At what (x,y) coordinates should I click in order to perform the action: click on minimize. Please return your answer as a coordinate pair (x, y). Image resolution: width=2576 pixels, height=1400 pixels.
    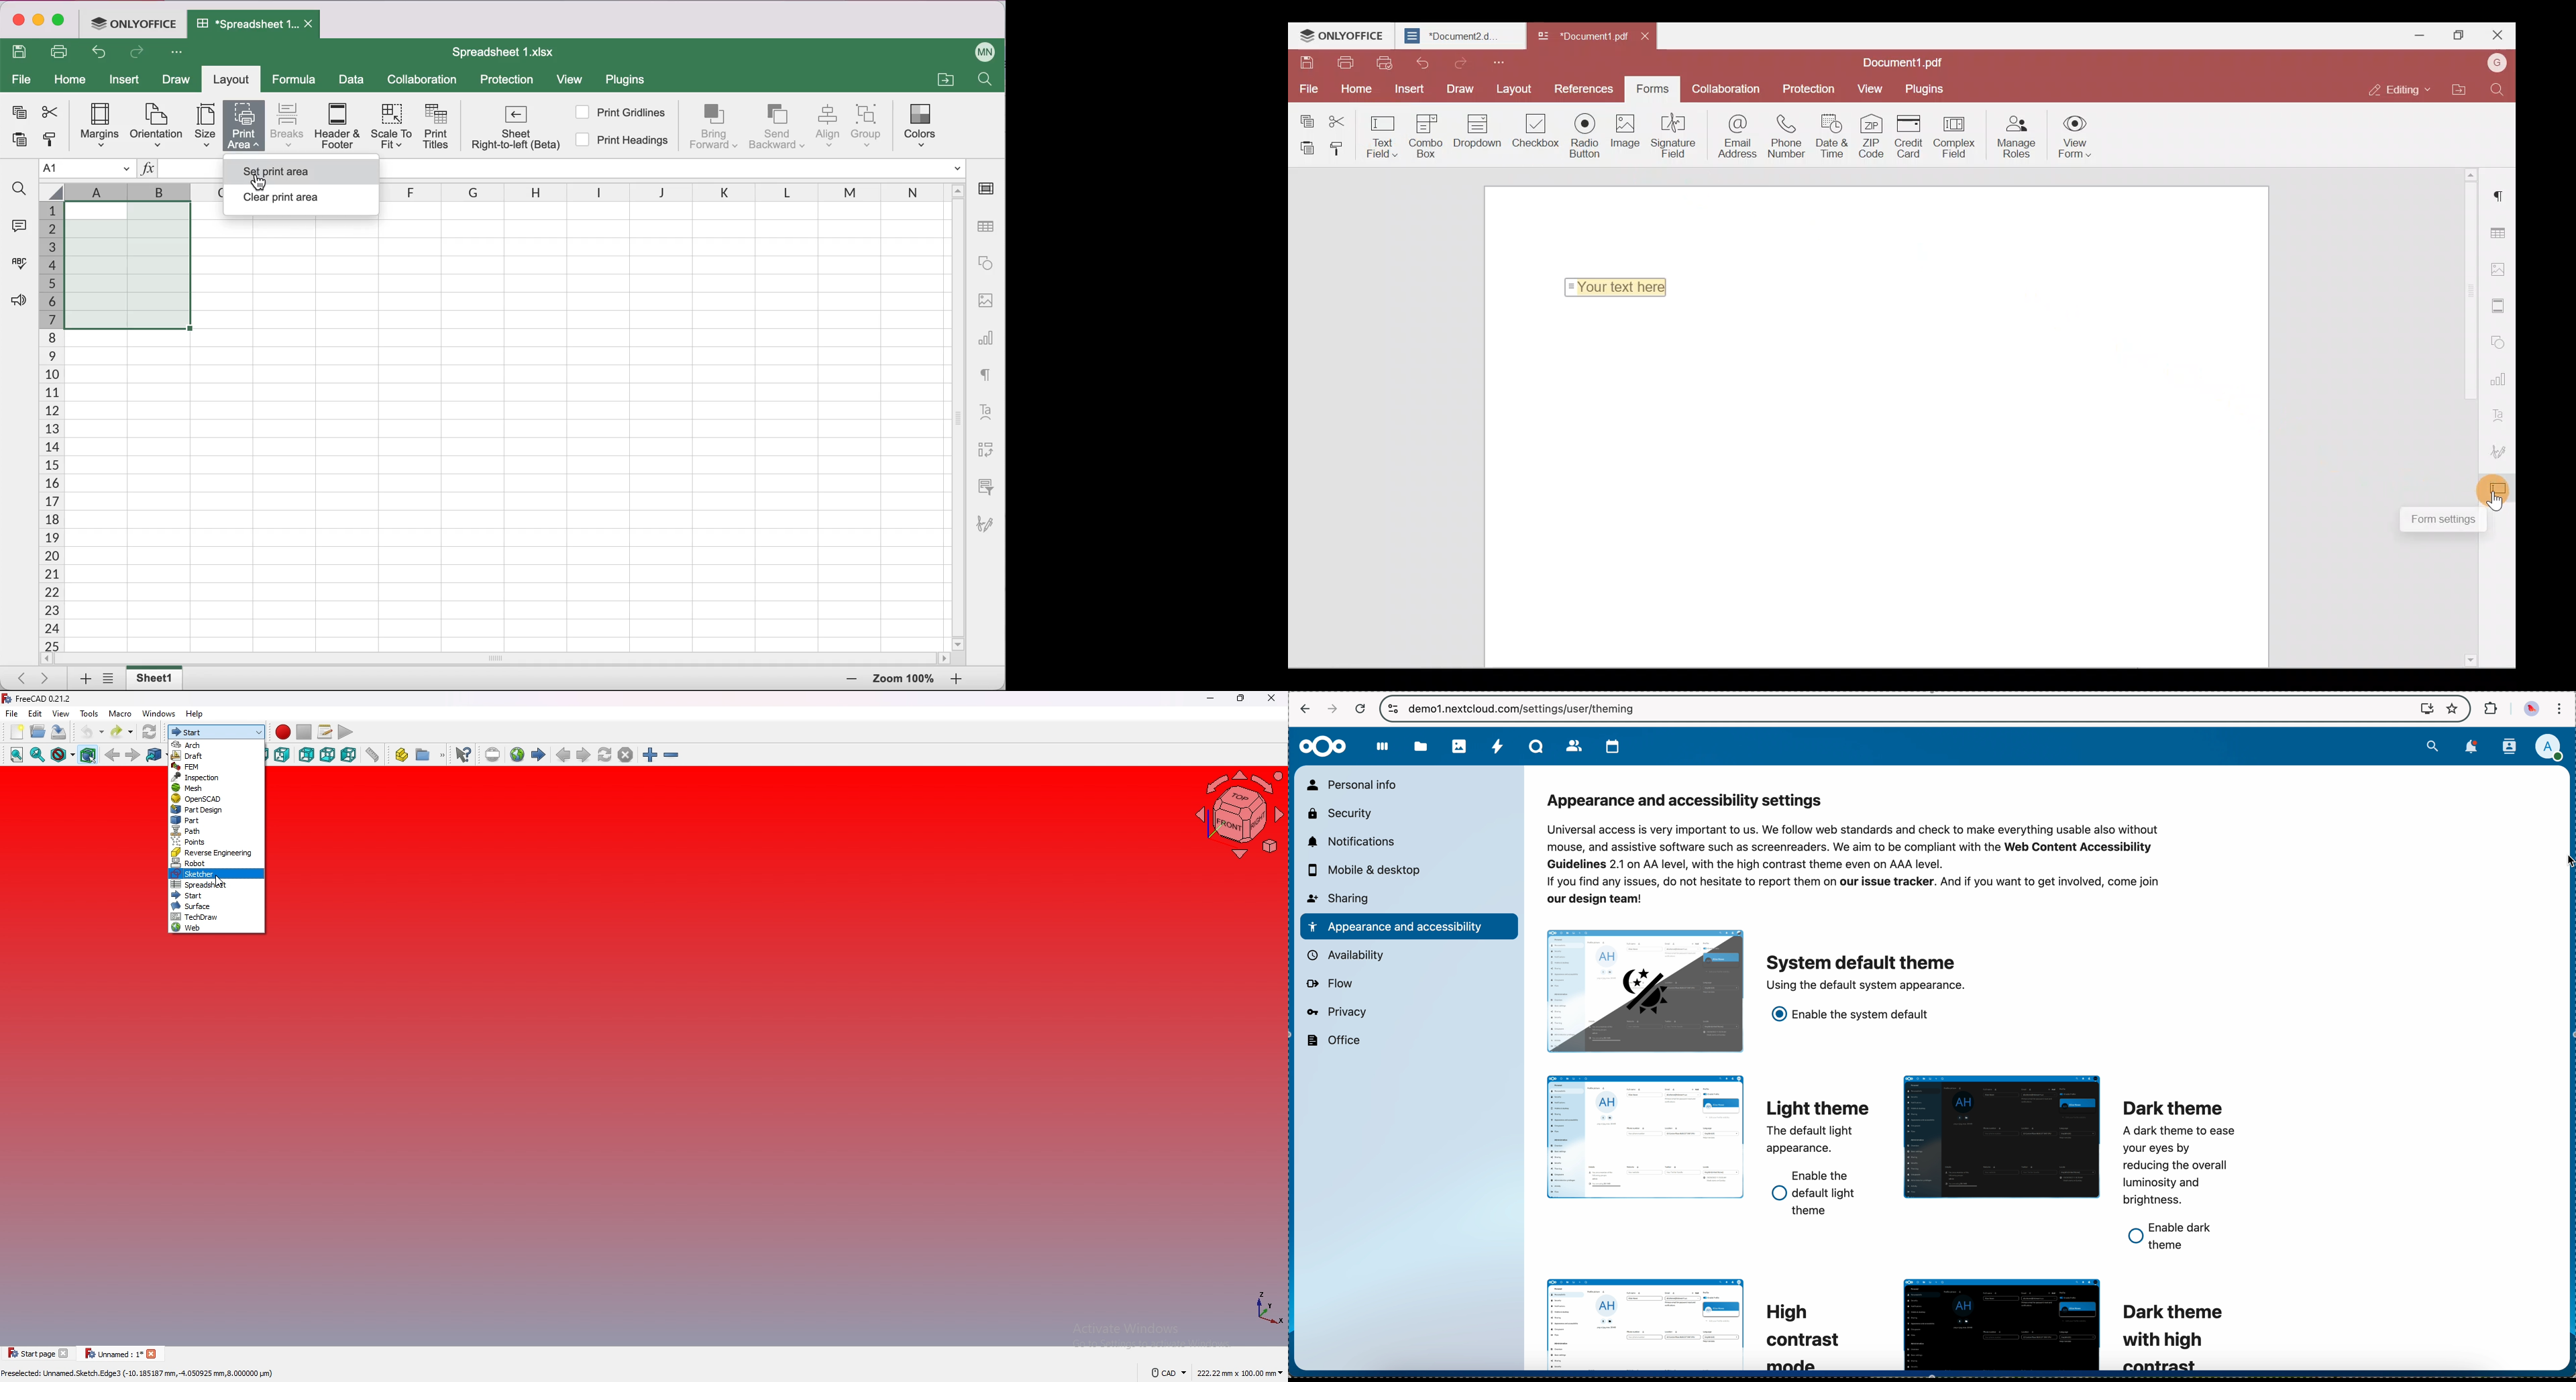
    Looking at the image, I should click on (38, 22).